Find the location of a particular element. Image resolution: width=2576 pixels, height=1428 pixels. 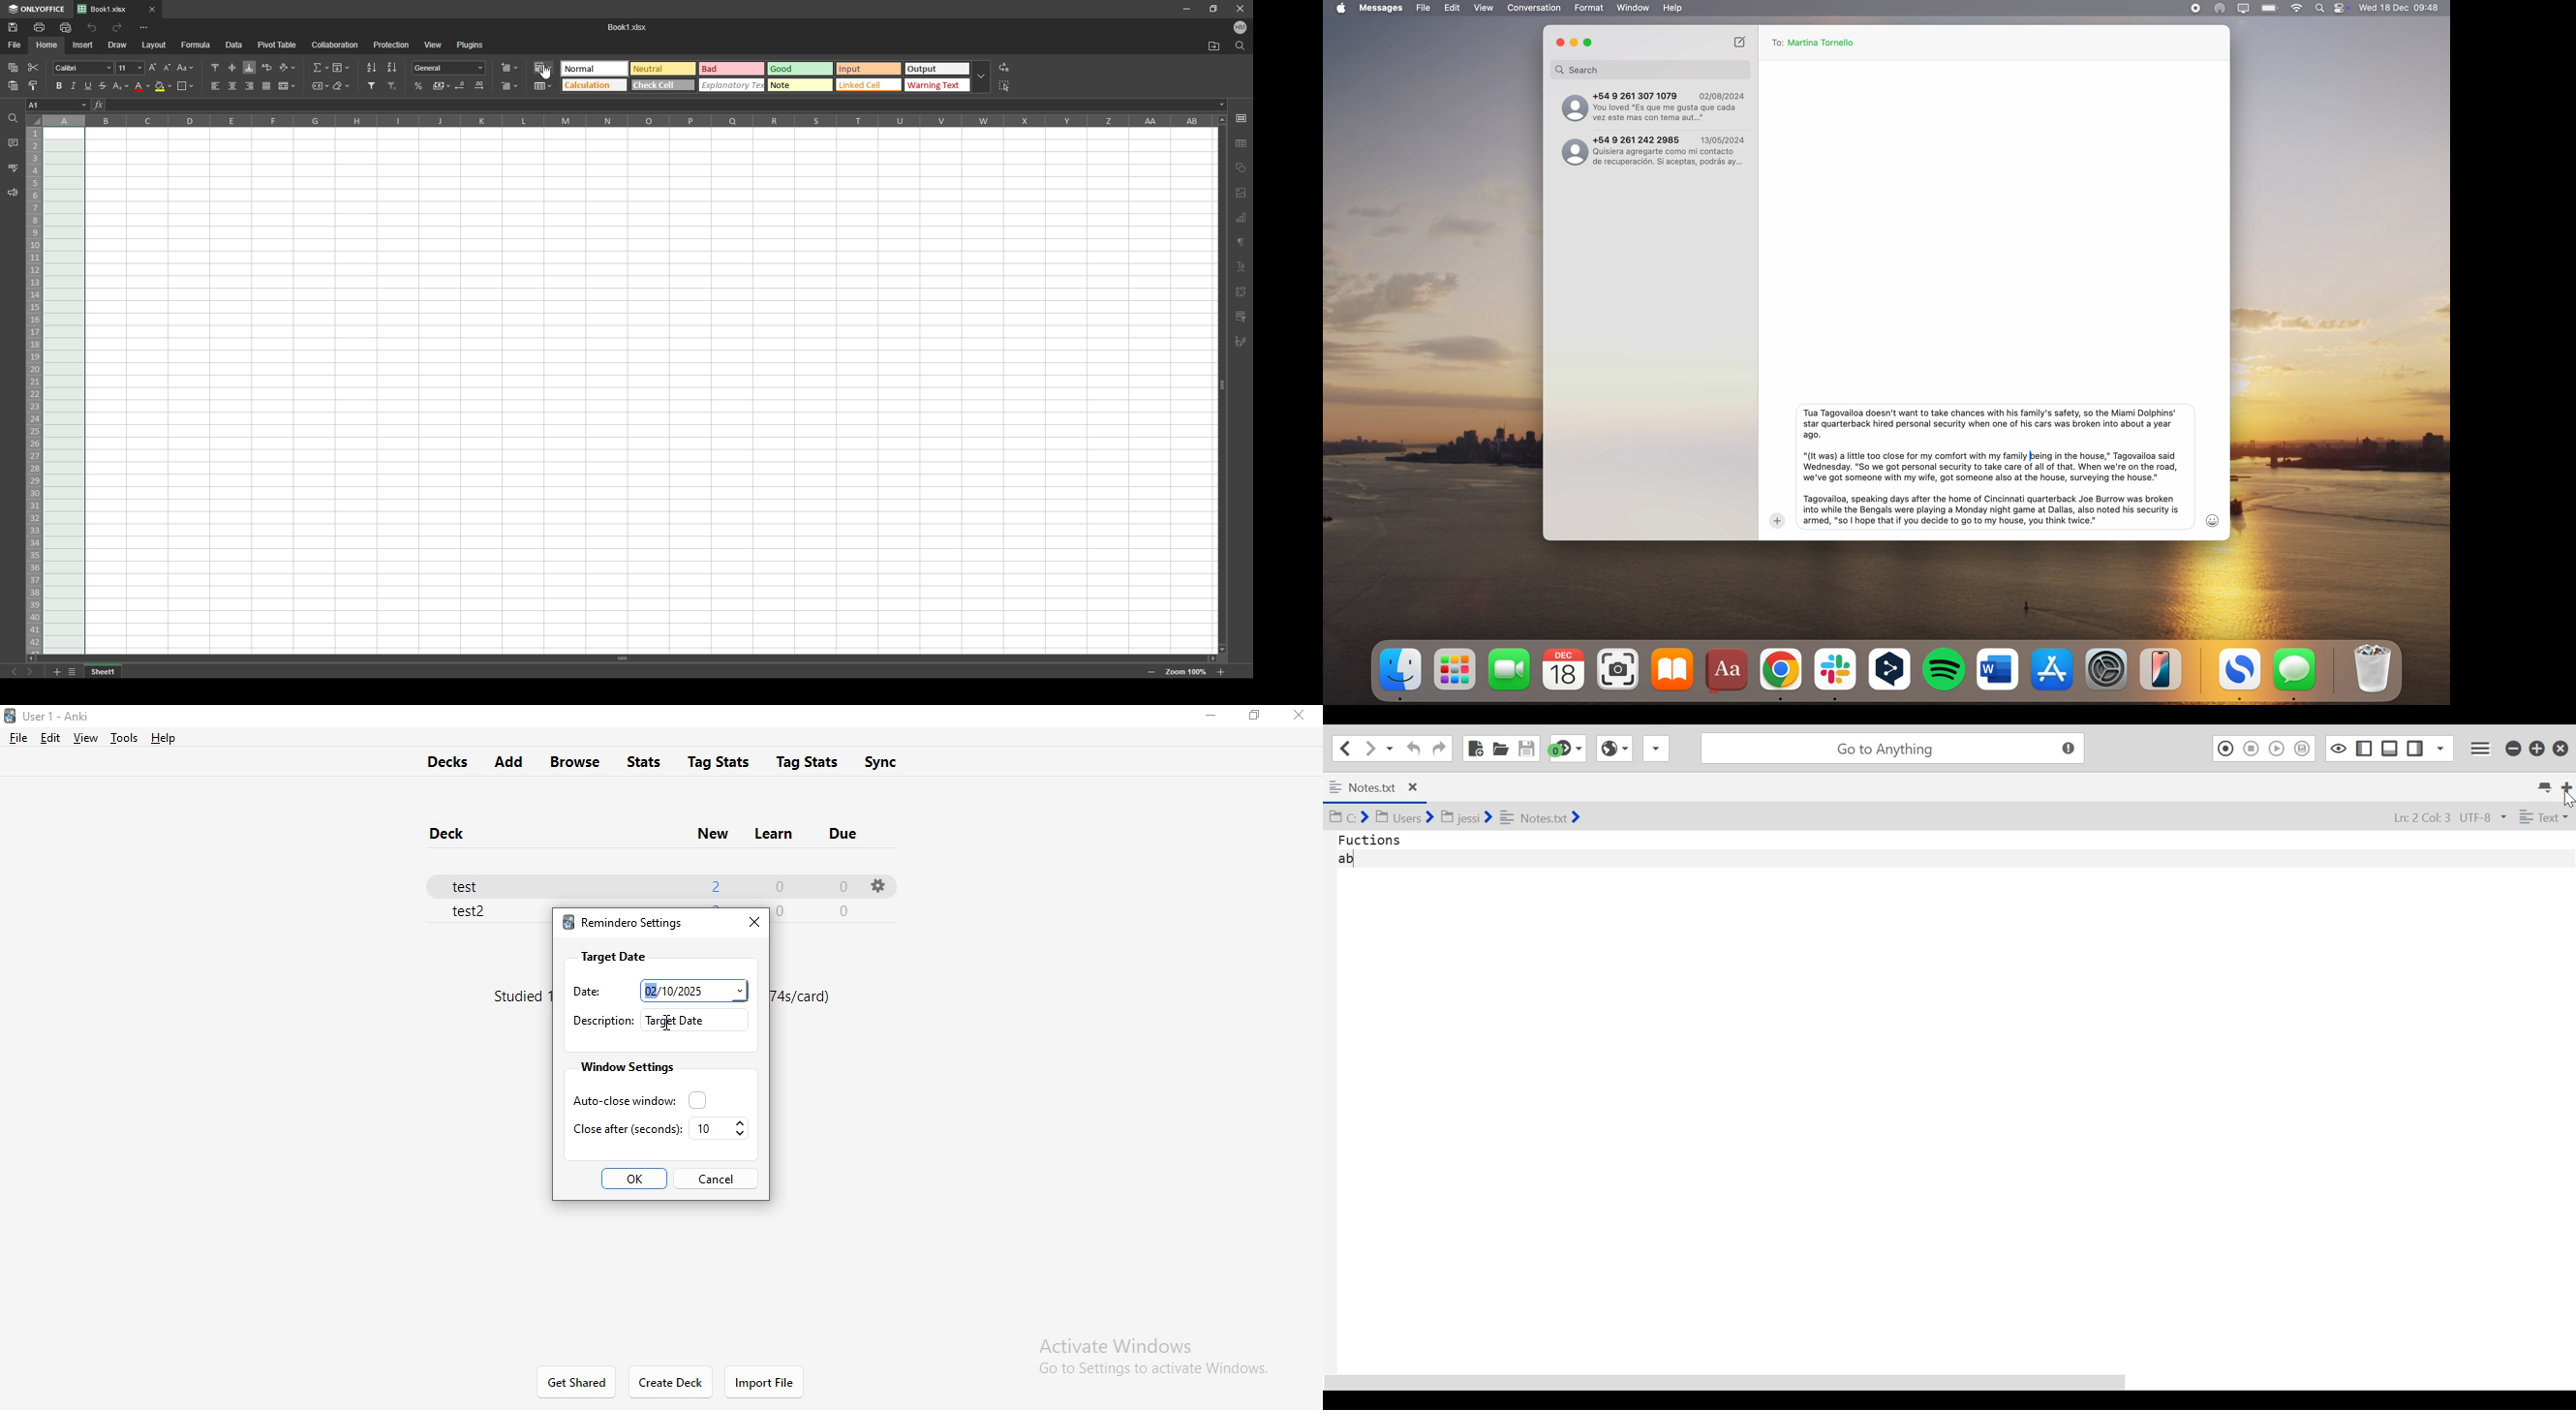

profile is located at coordinates (1240, 28).